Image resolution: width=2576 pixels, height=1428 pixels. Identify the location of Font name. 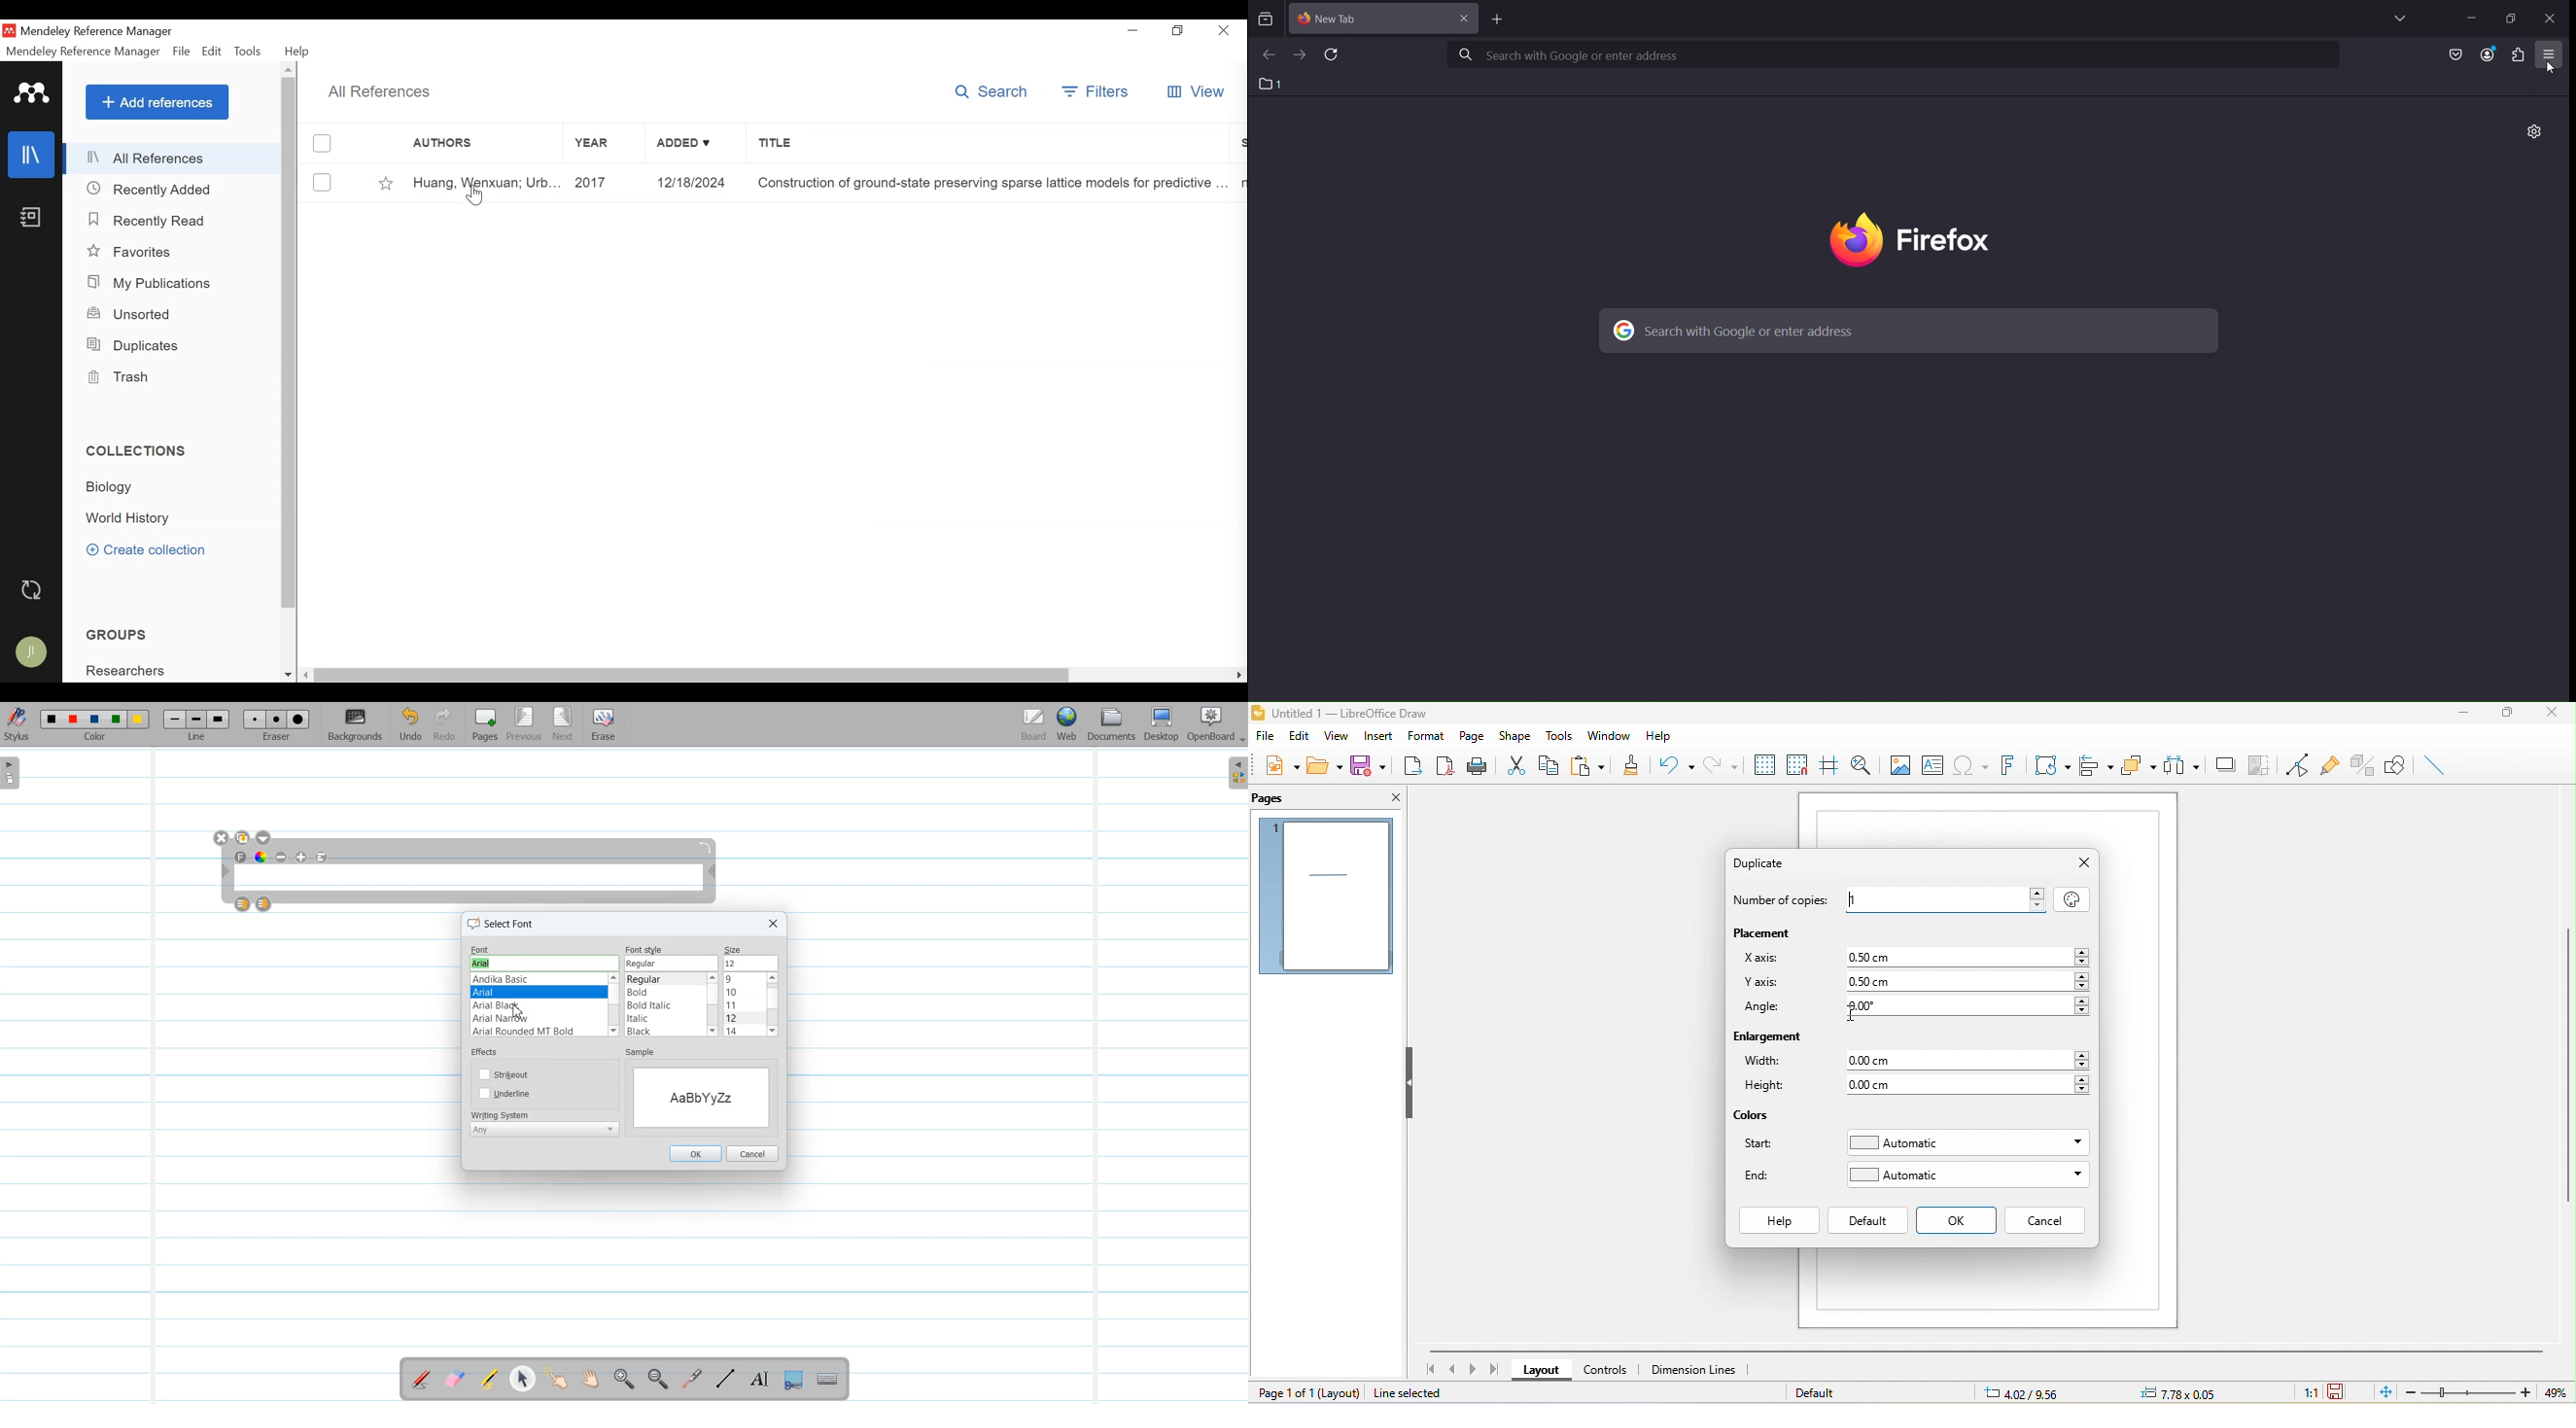
(544, 957).